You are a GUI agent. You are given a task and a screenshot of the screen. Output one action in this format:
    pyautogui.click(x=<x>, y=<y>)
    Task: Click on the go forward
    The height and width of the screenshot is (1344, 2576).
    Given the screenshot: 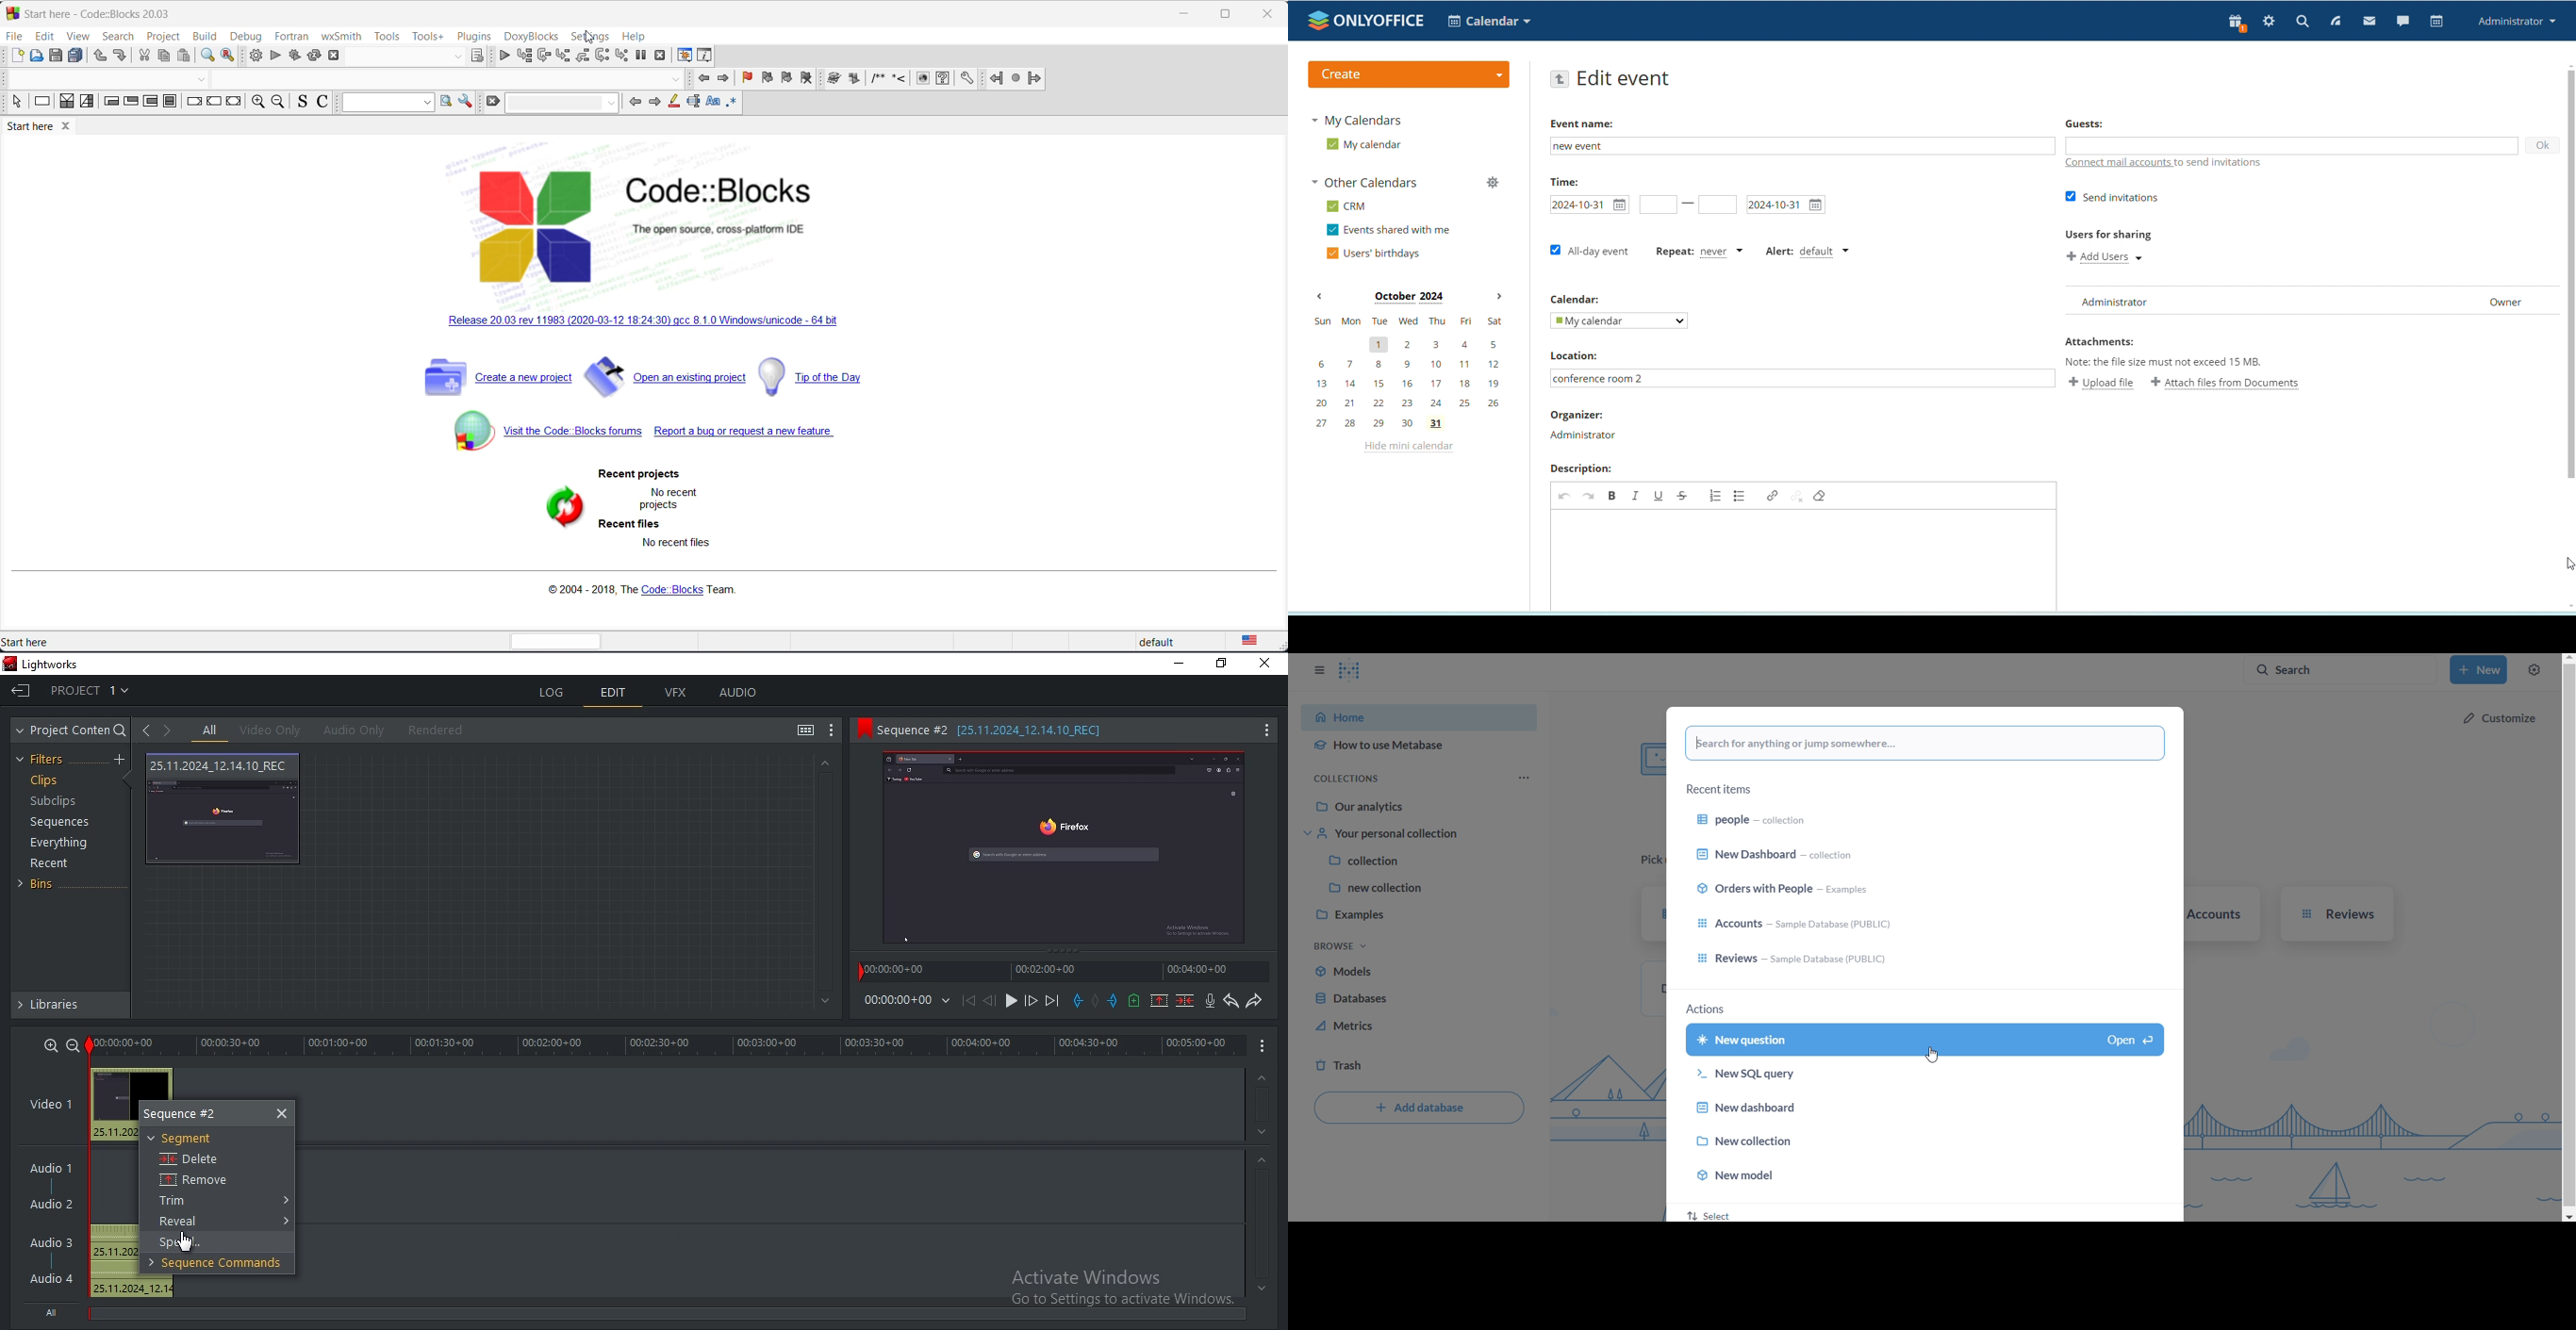 What is the action you would take?
    pyautogui.click(x=655, y=102)
    